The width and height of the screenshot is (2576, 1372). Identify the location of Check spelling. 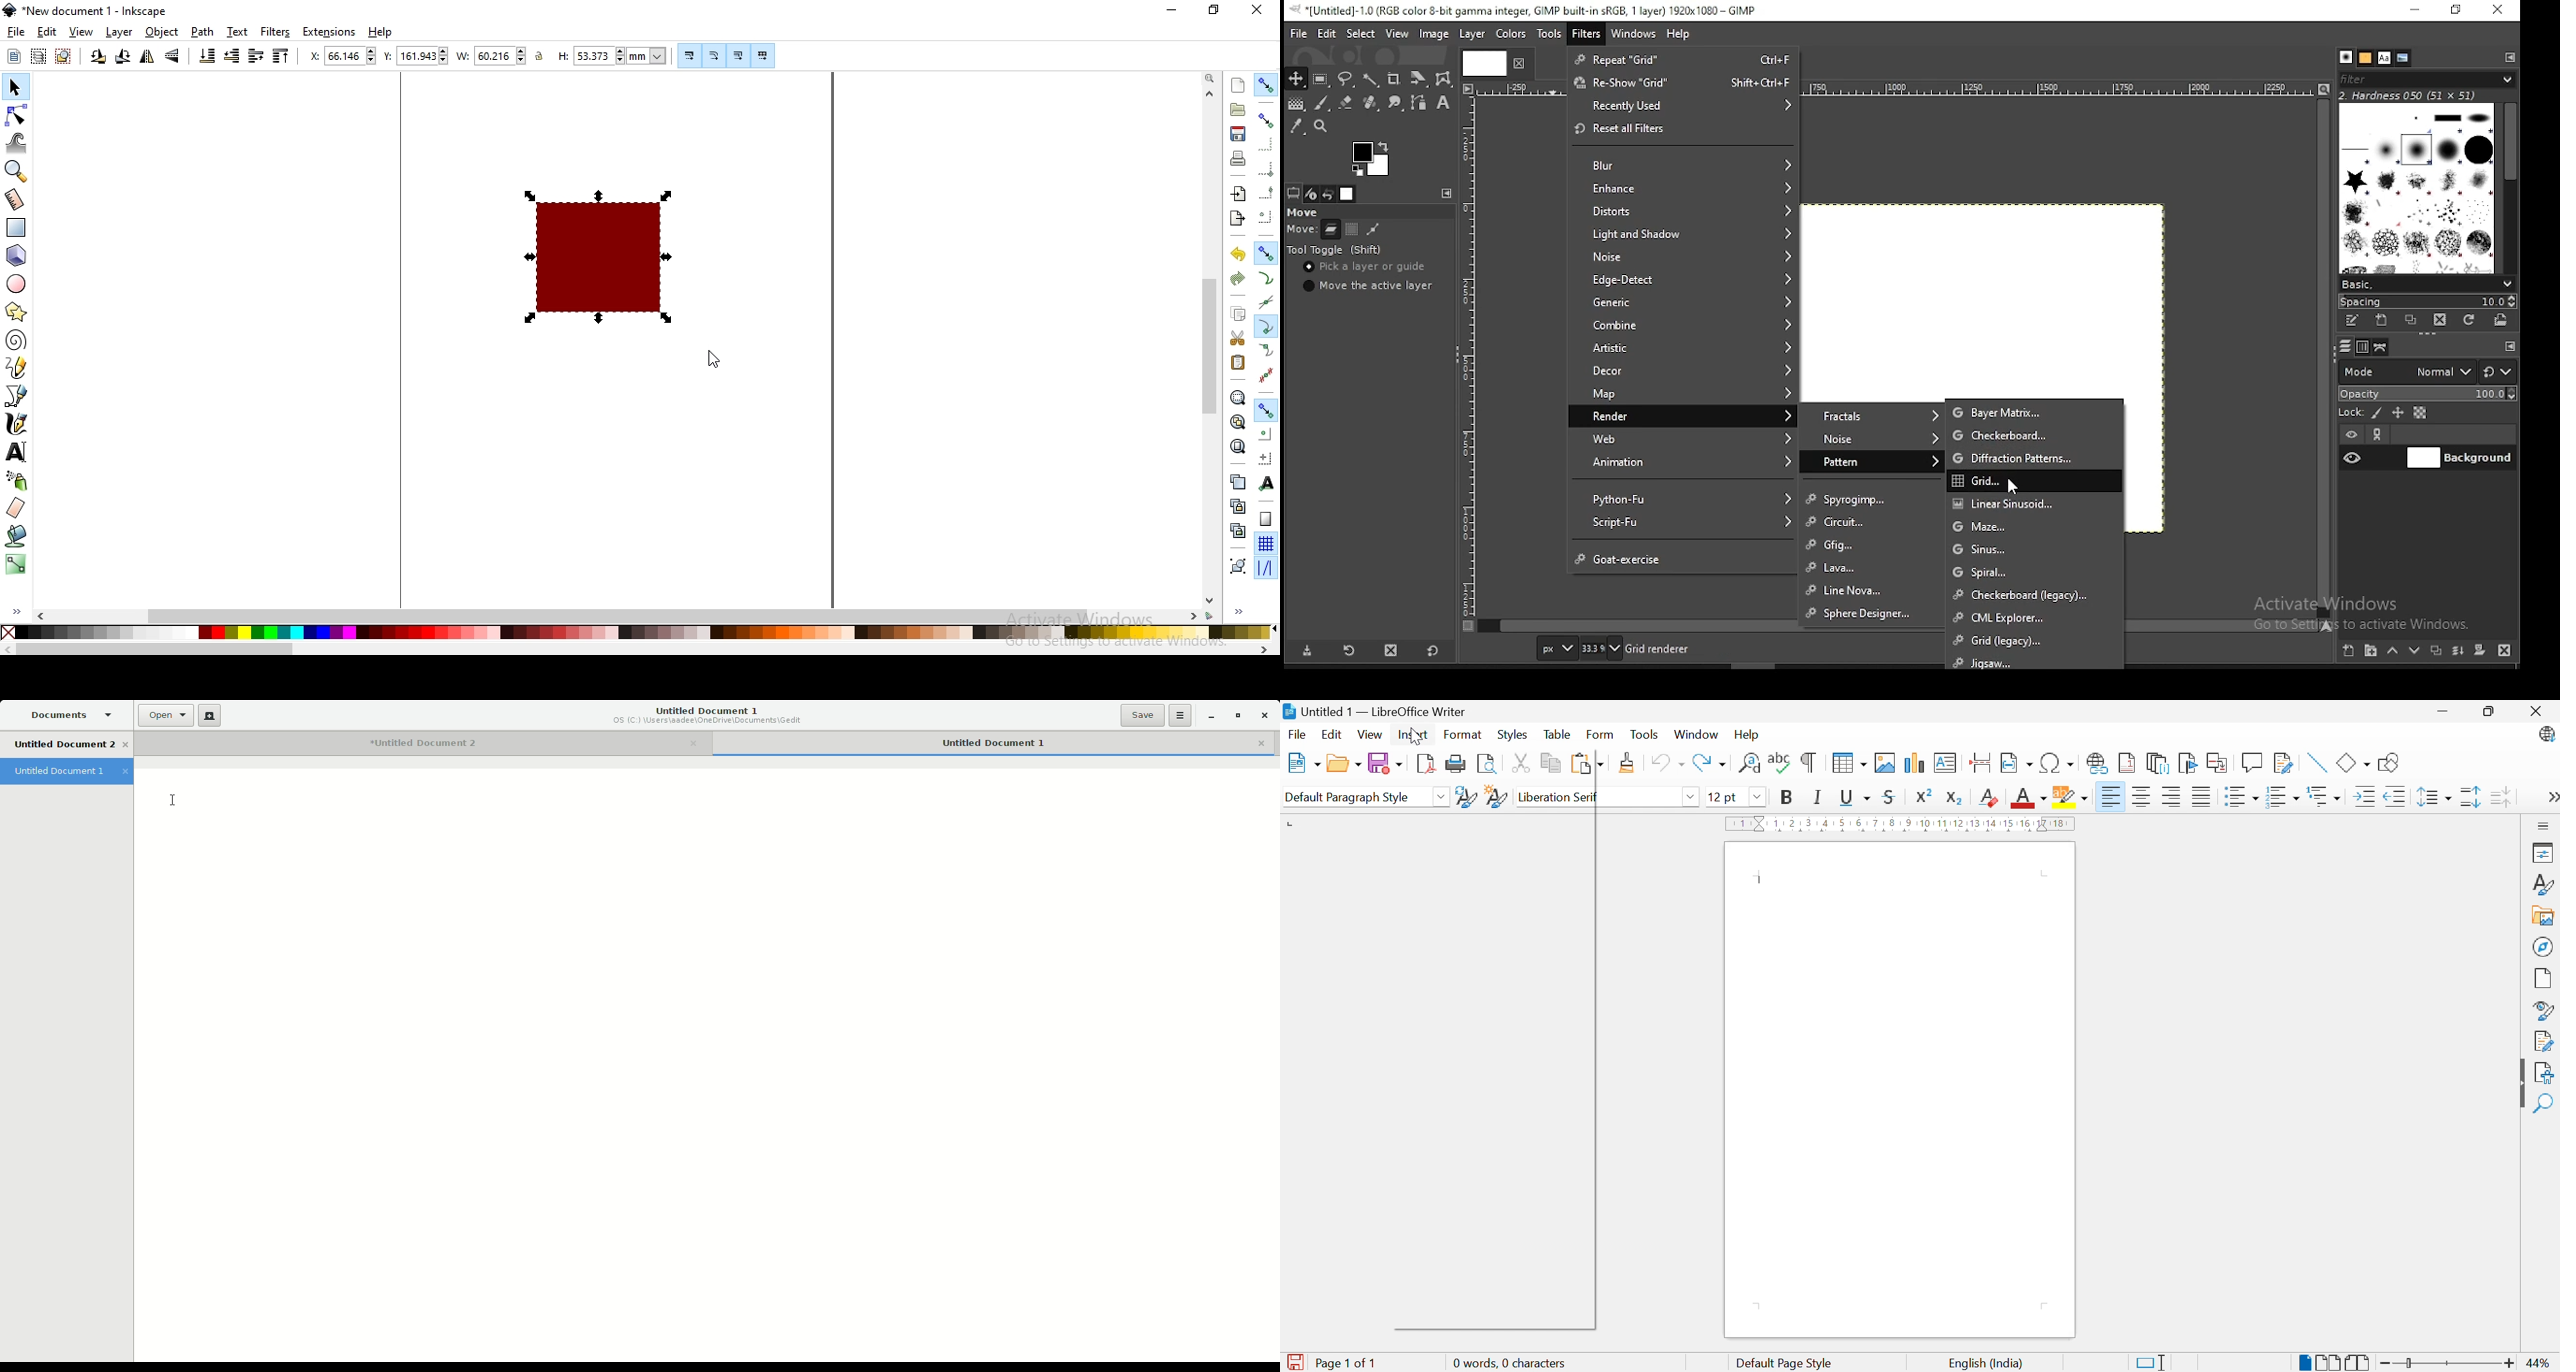
(1779, 763).